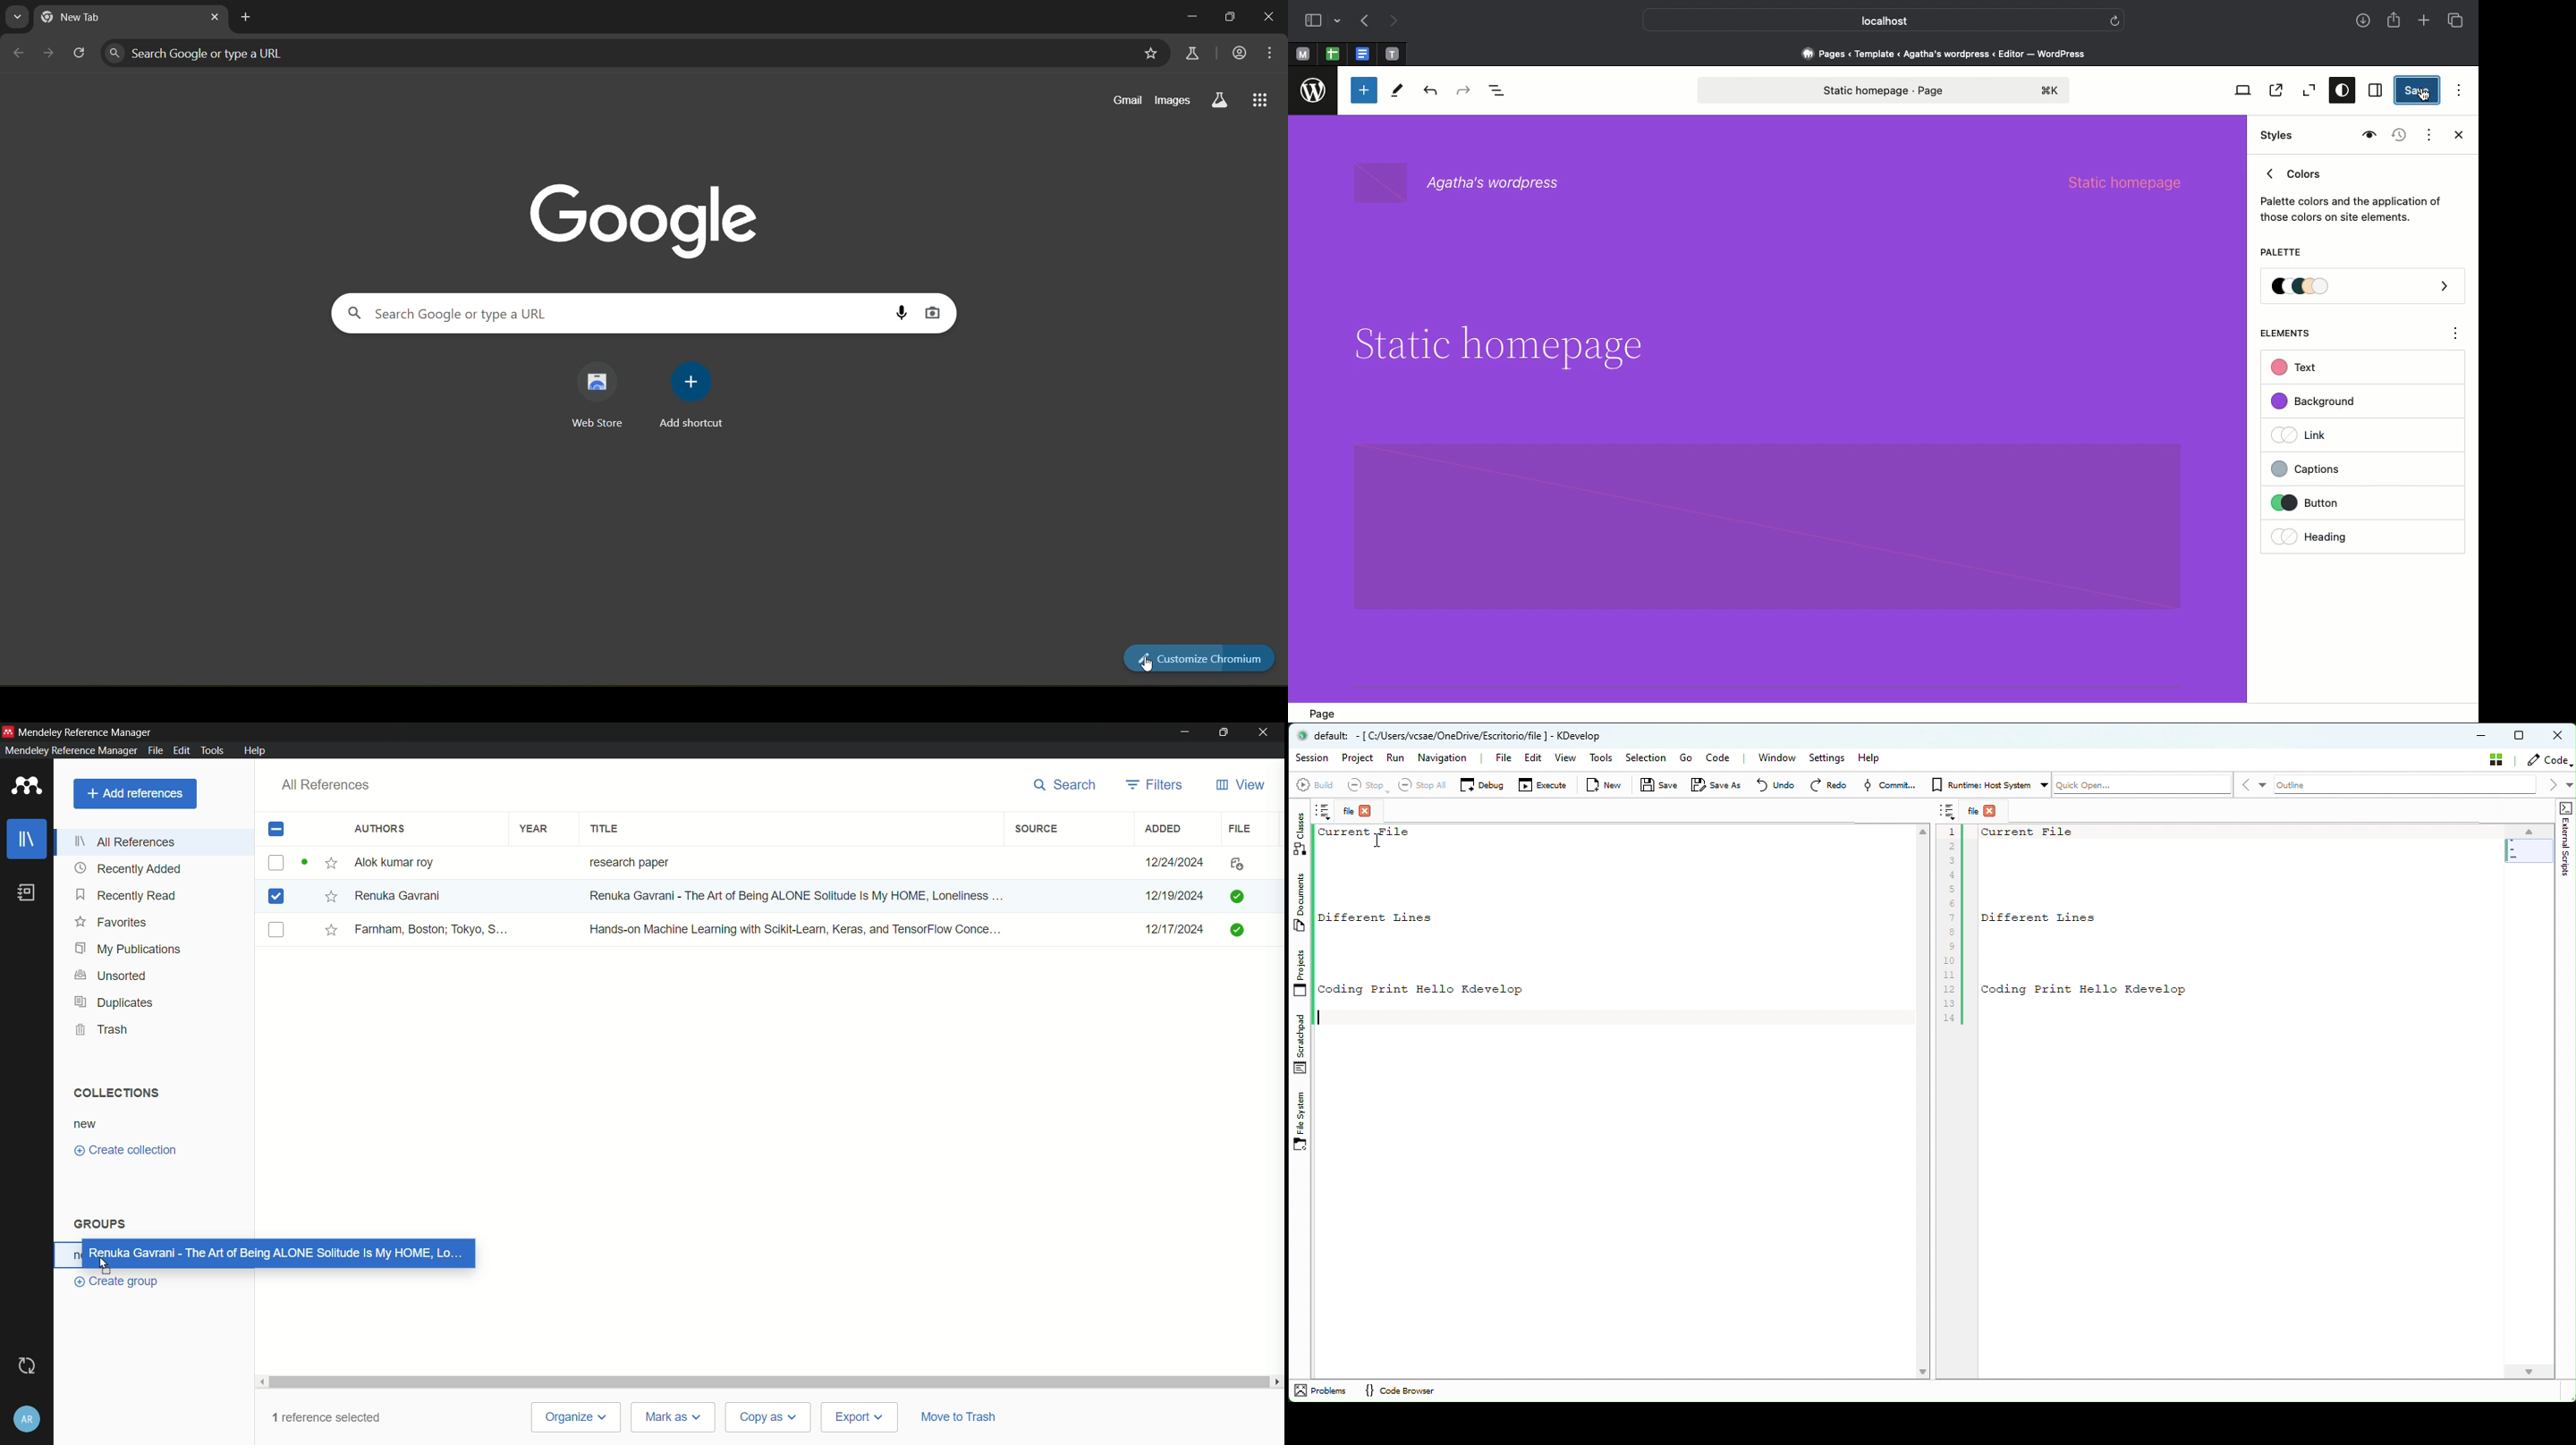  Describe the element at coordinates (29, 840) in the screenshot. I see `library` at that location.